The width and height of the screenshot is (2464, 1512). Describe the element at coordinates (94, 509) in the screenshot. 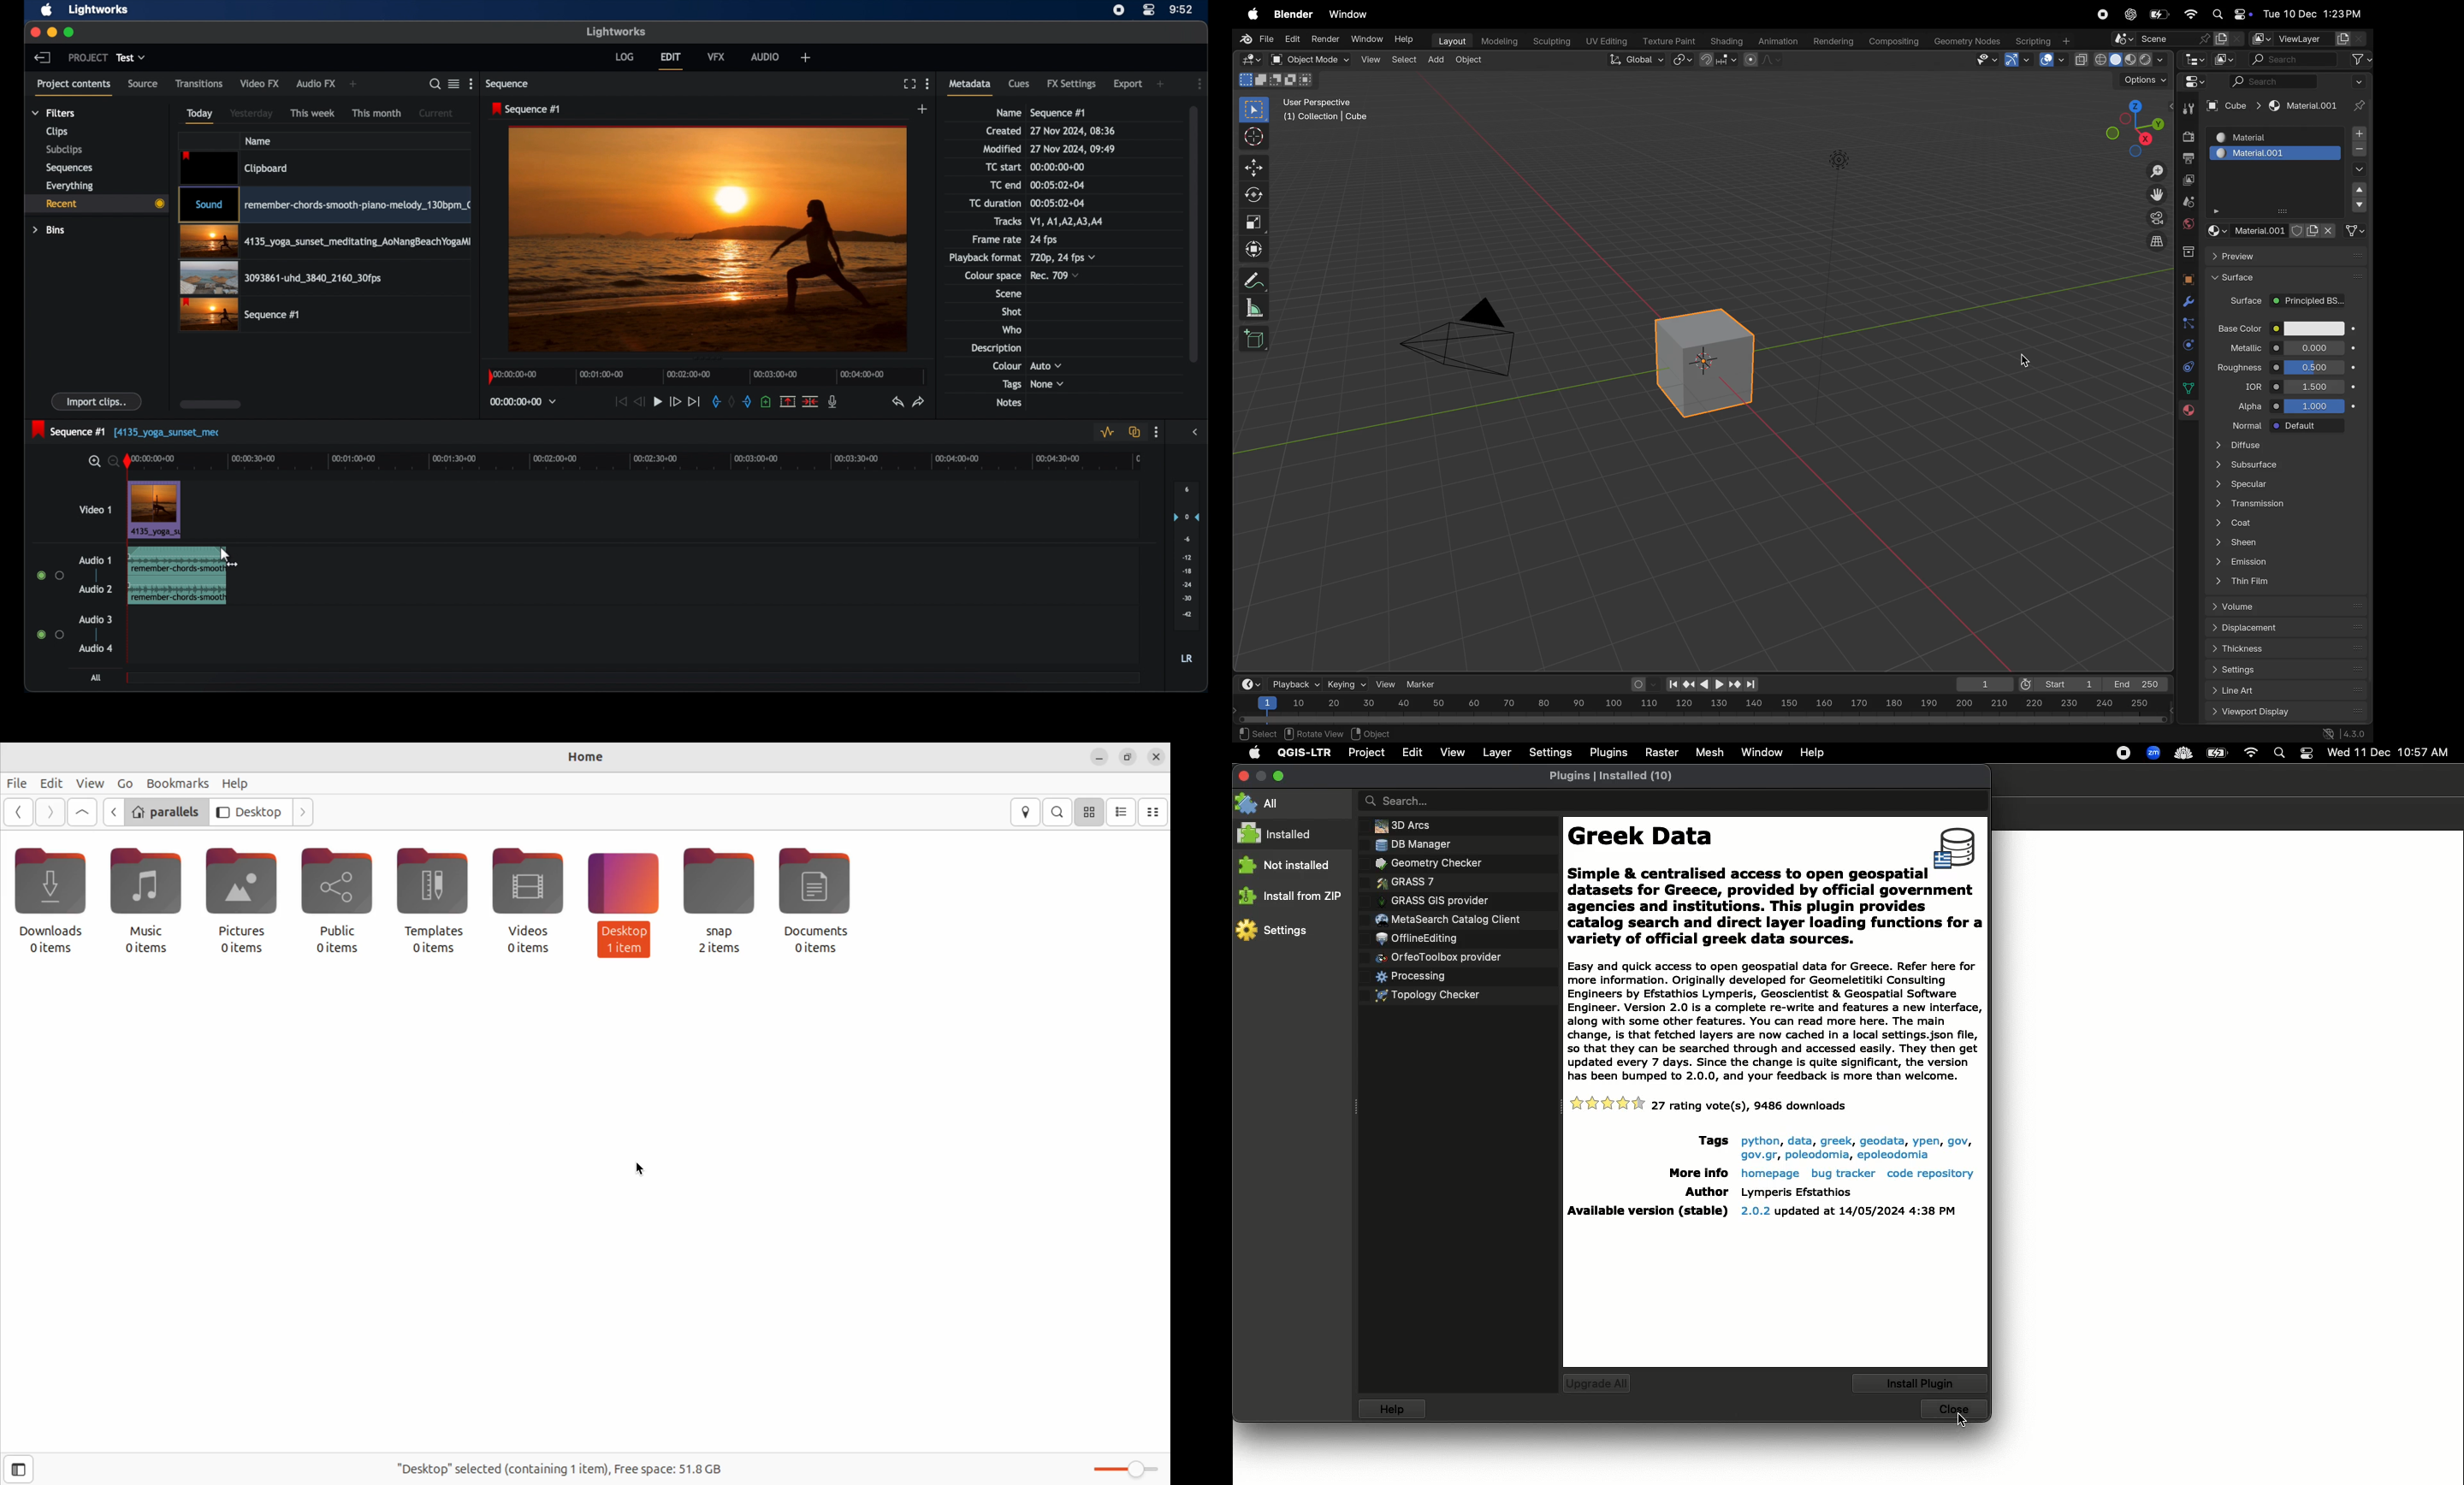

I see `video 1` at that location.